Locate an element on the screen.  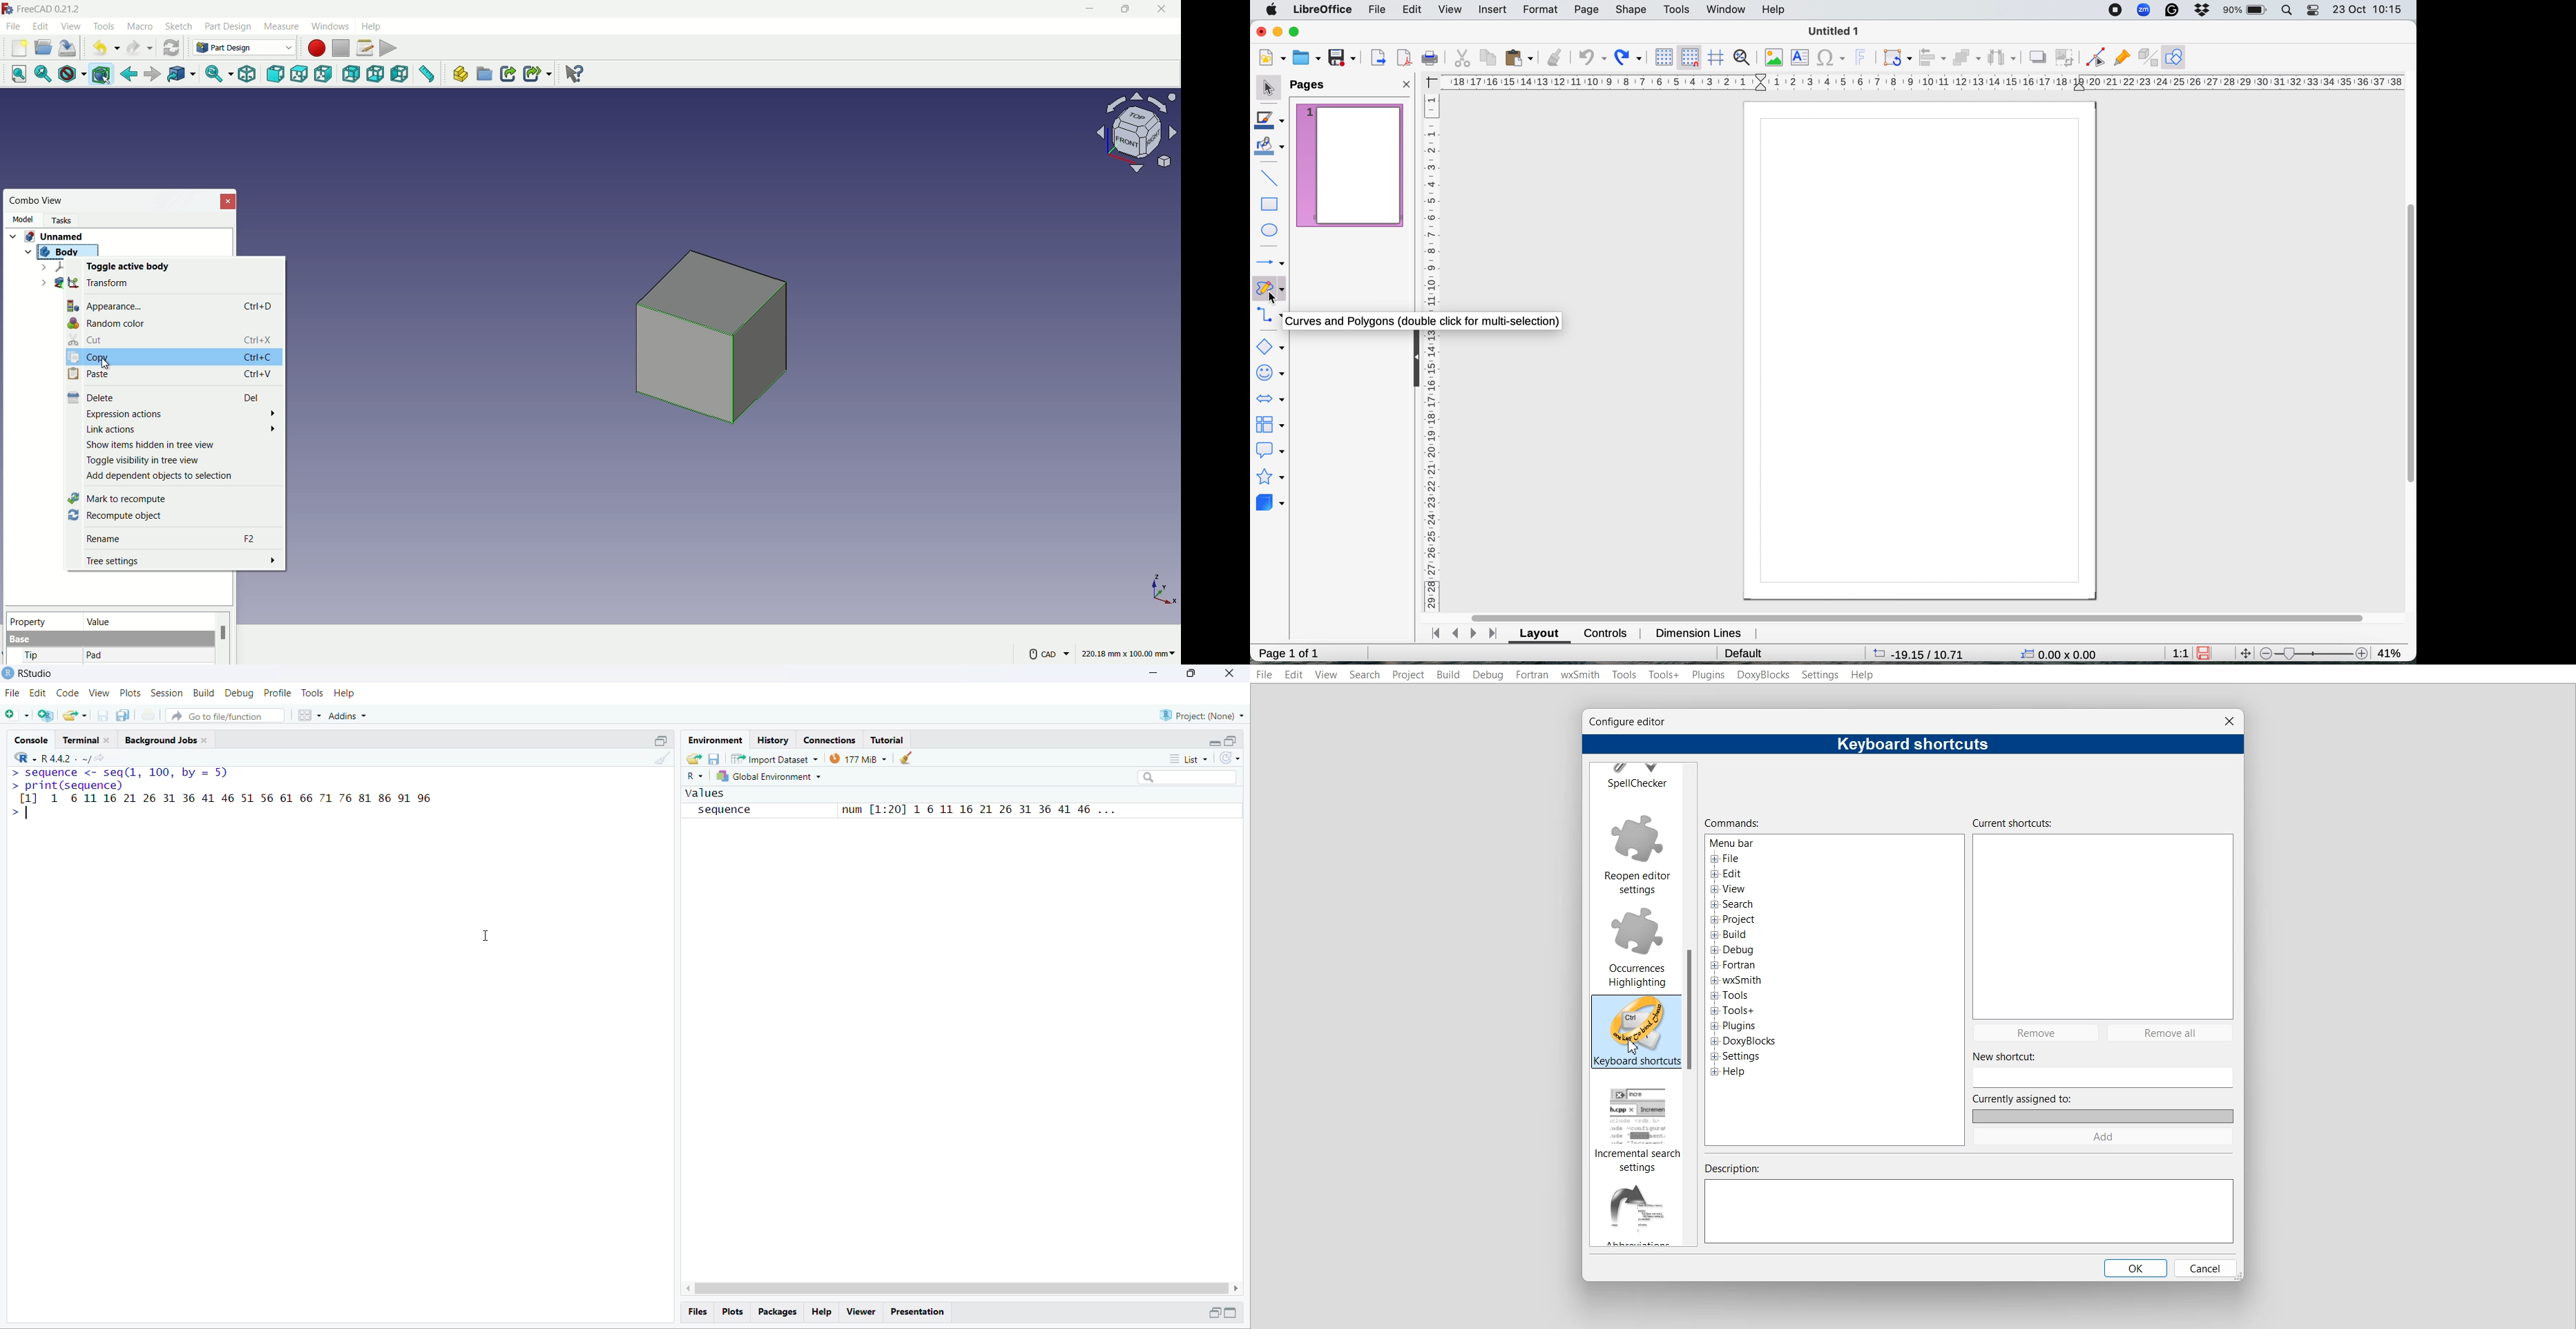
clean is located at coordinates (663, 758).